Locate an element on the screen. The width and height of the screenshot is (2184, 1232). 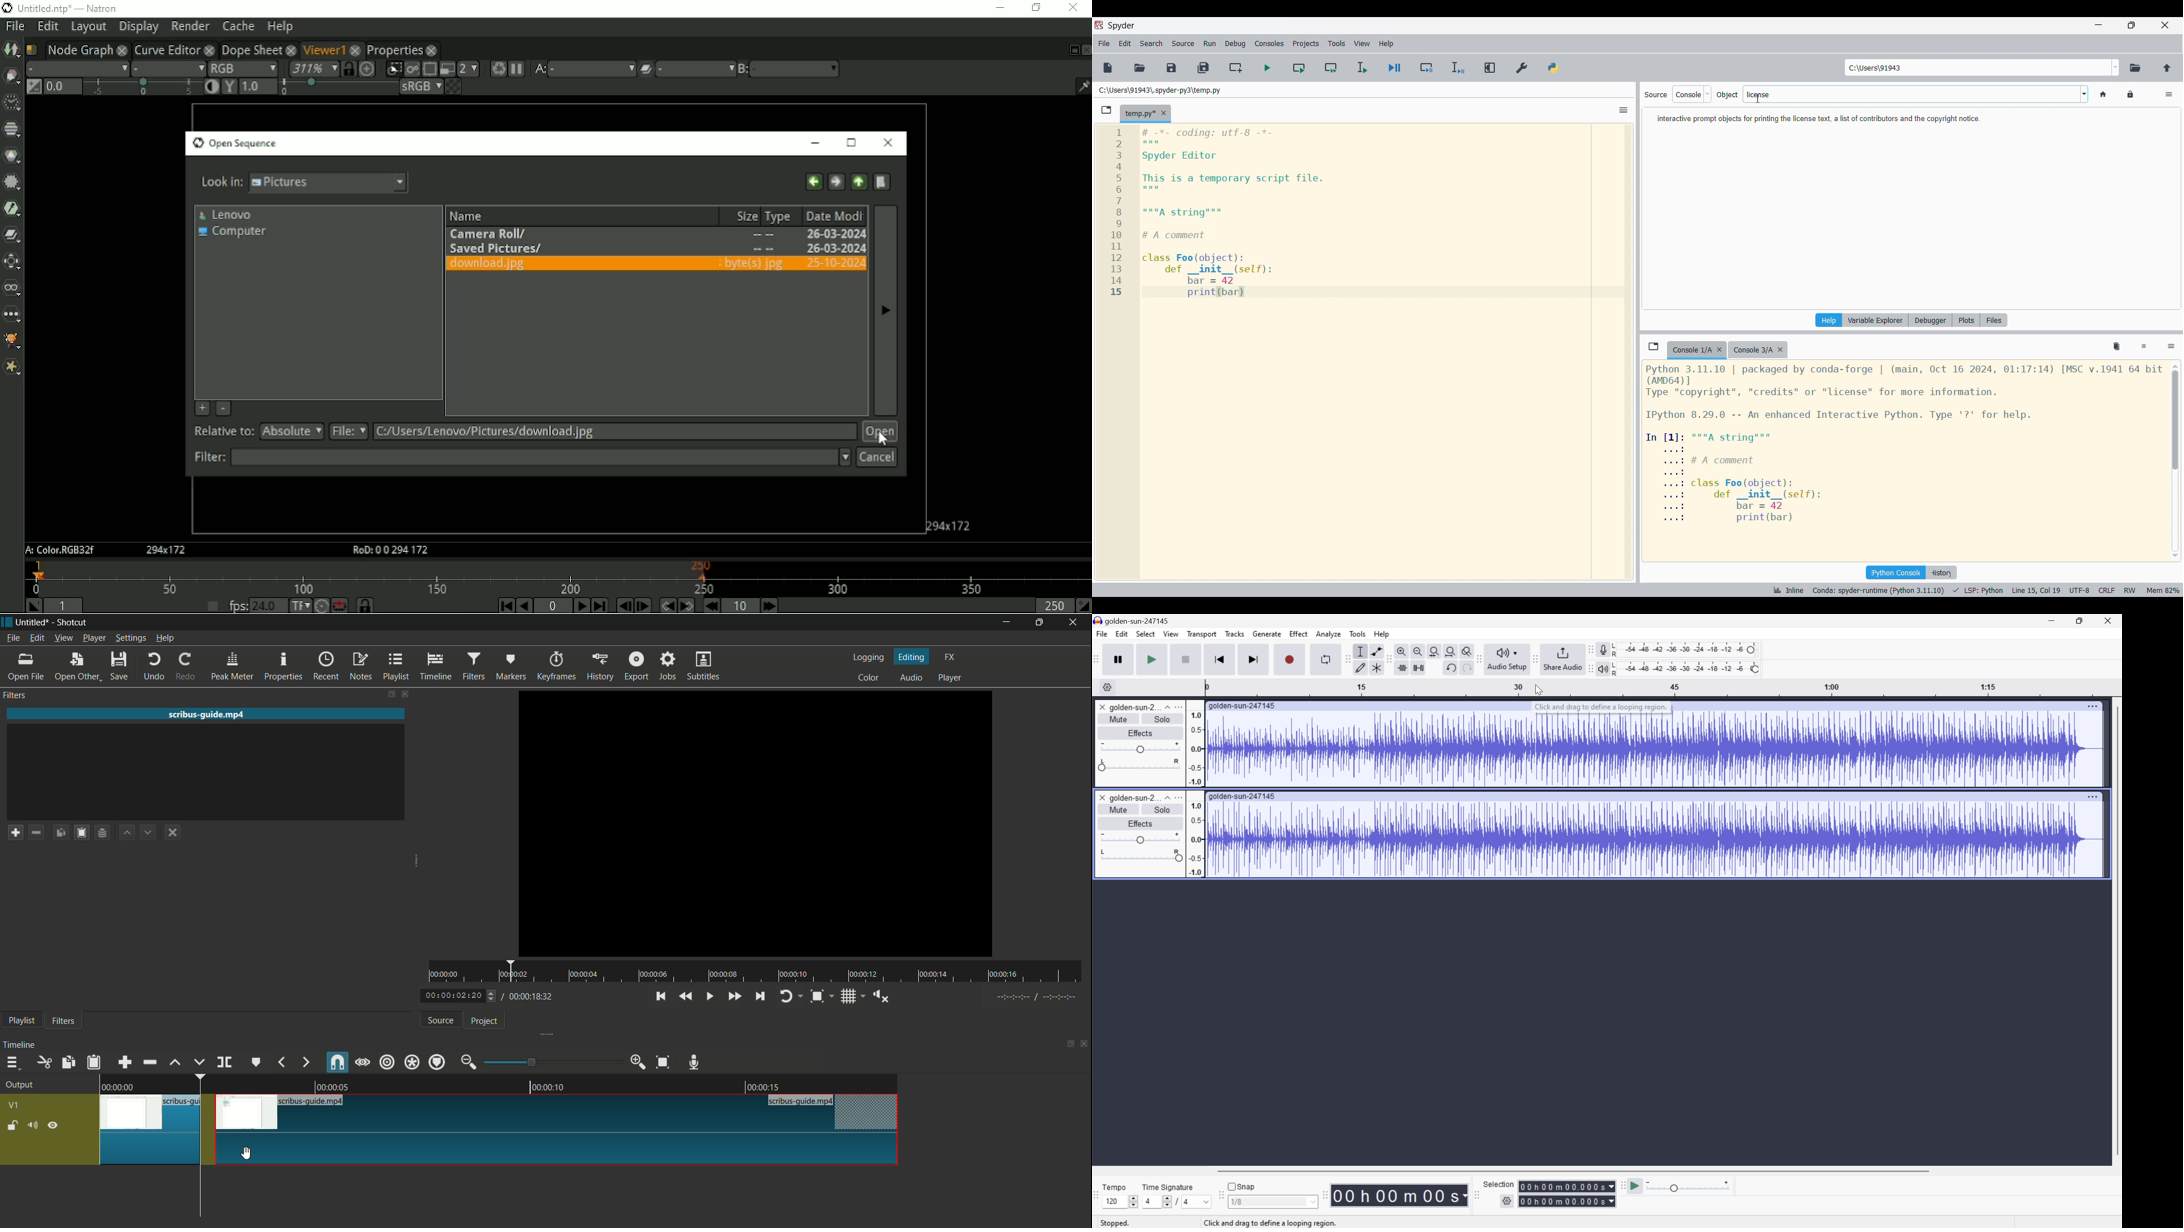
software logo is located at coordinates (1099, 25).